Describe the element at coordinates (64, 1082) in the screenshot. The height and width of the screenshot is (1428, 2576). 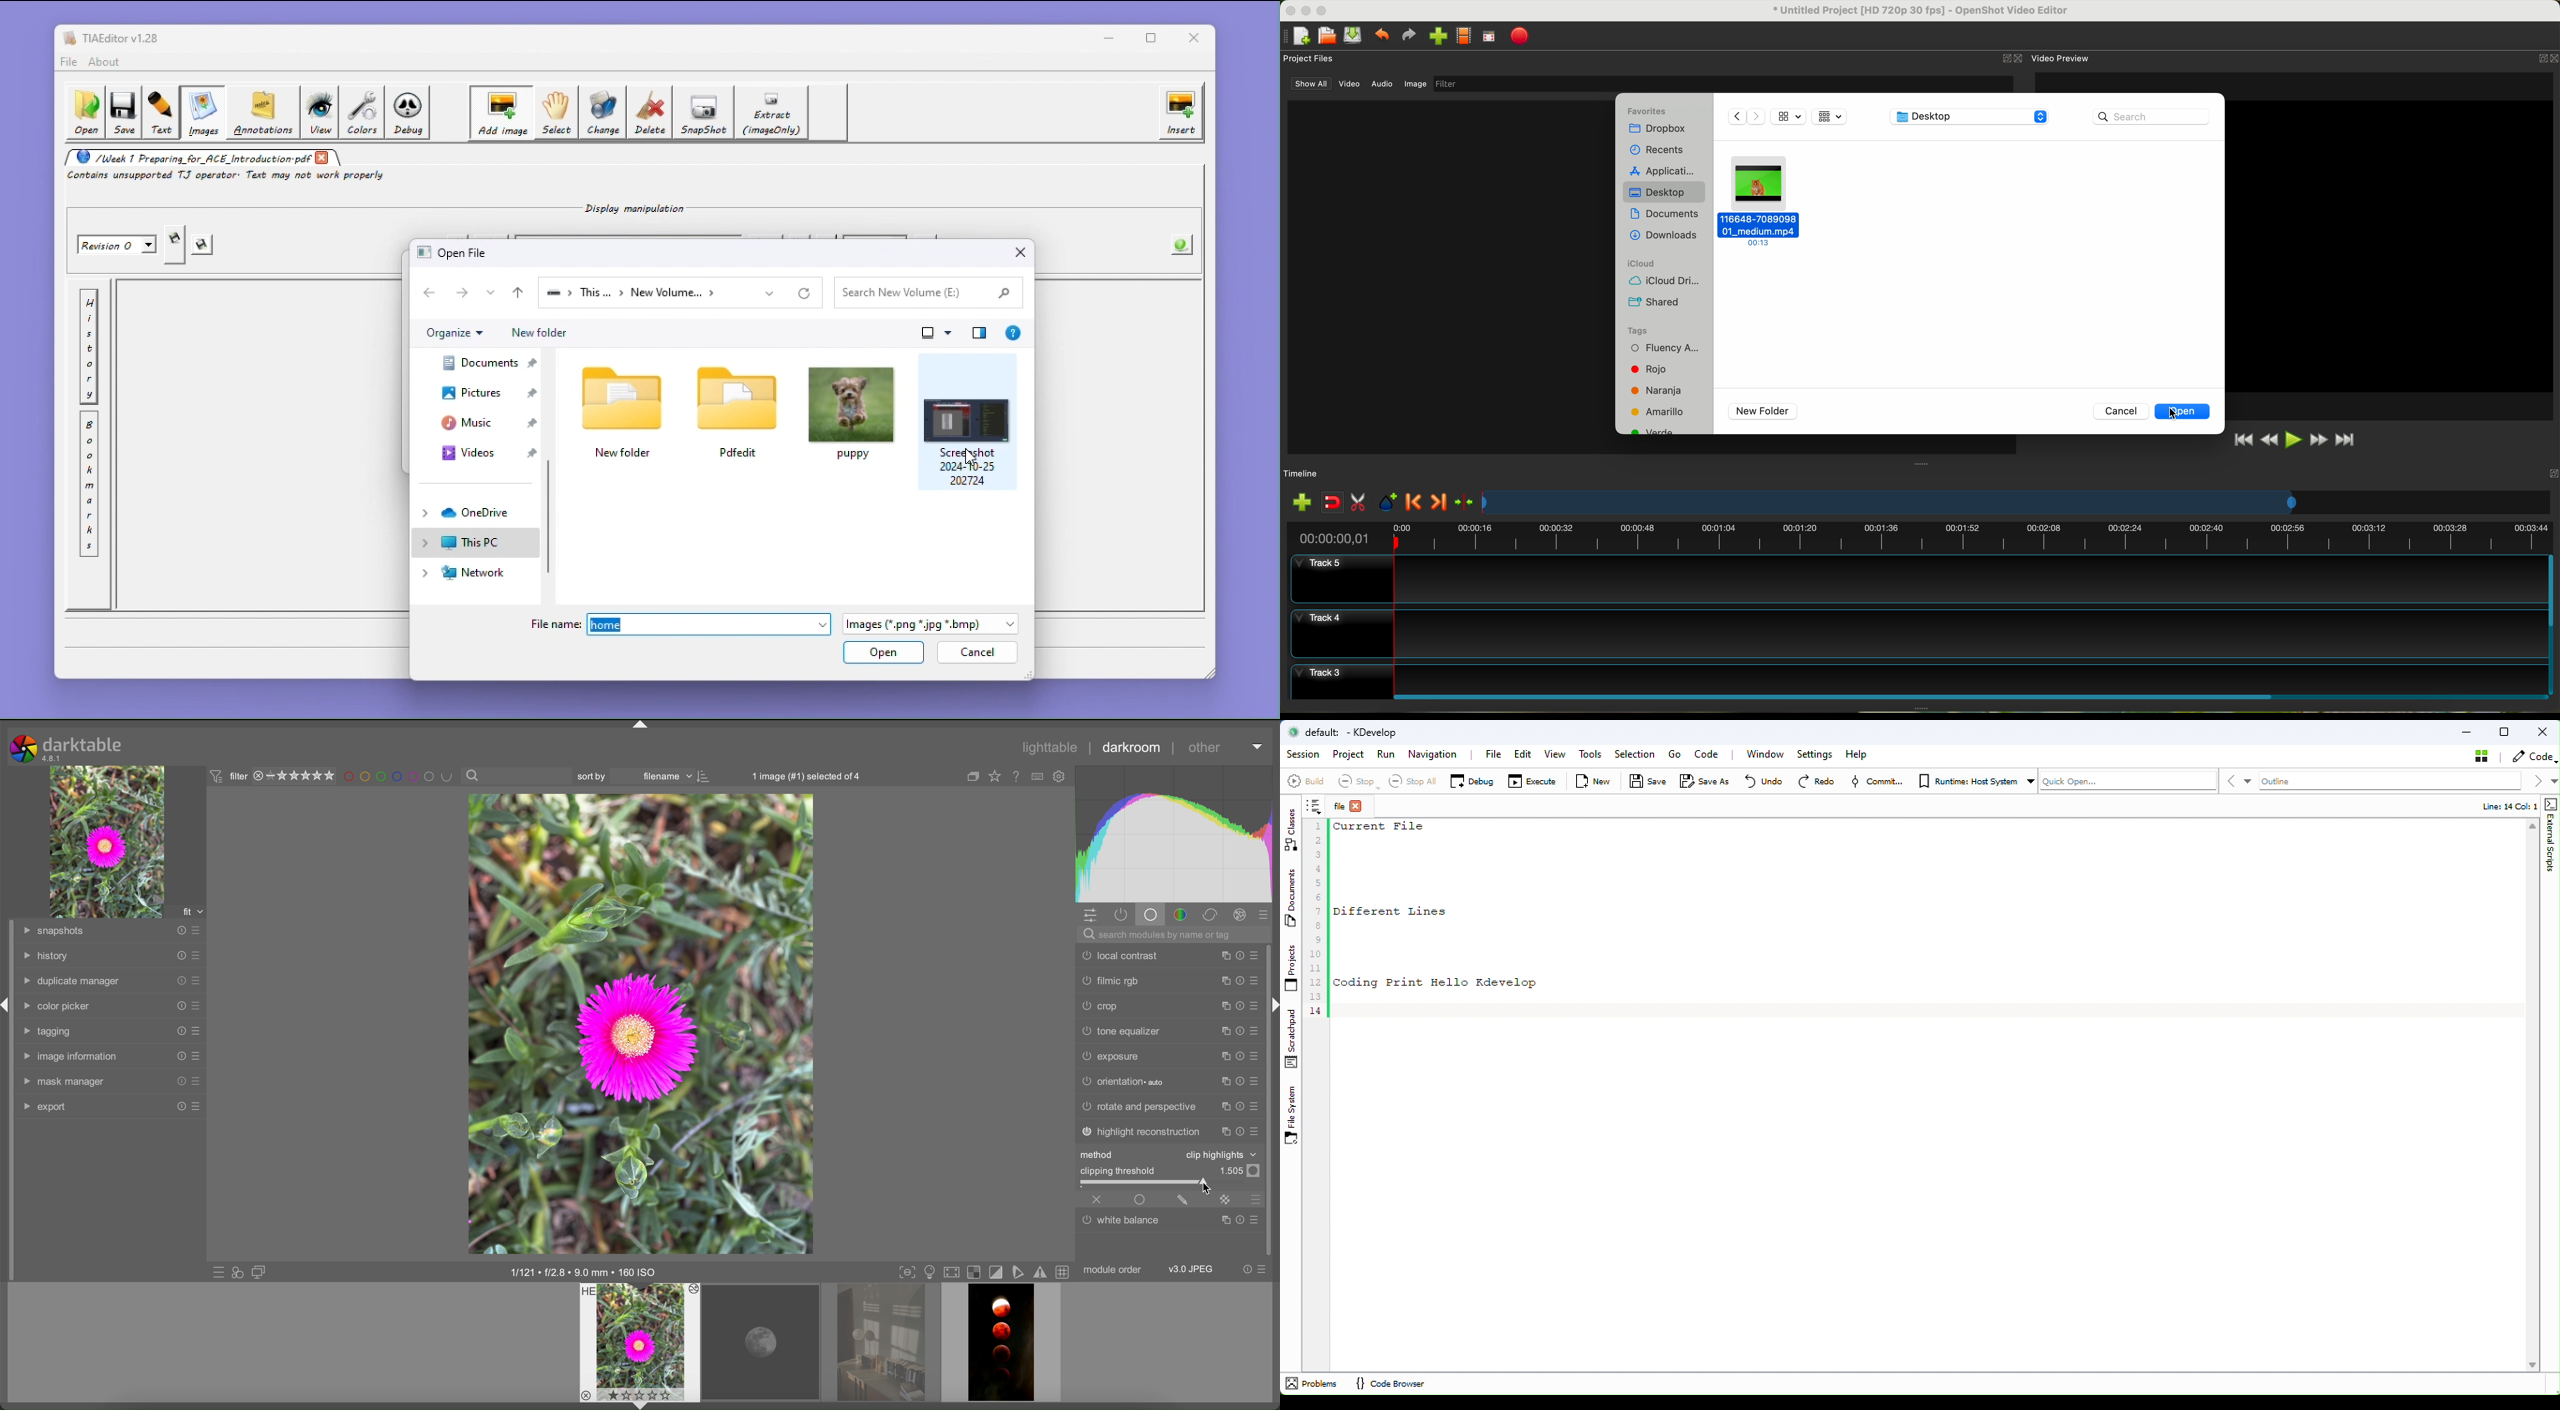
I see `mask manager tab` at that location.